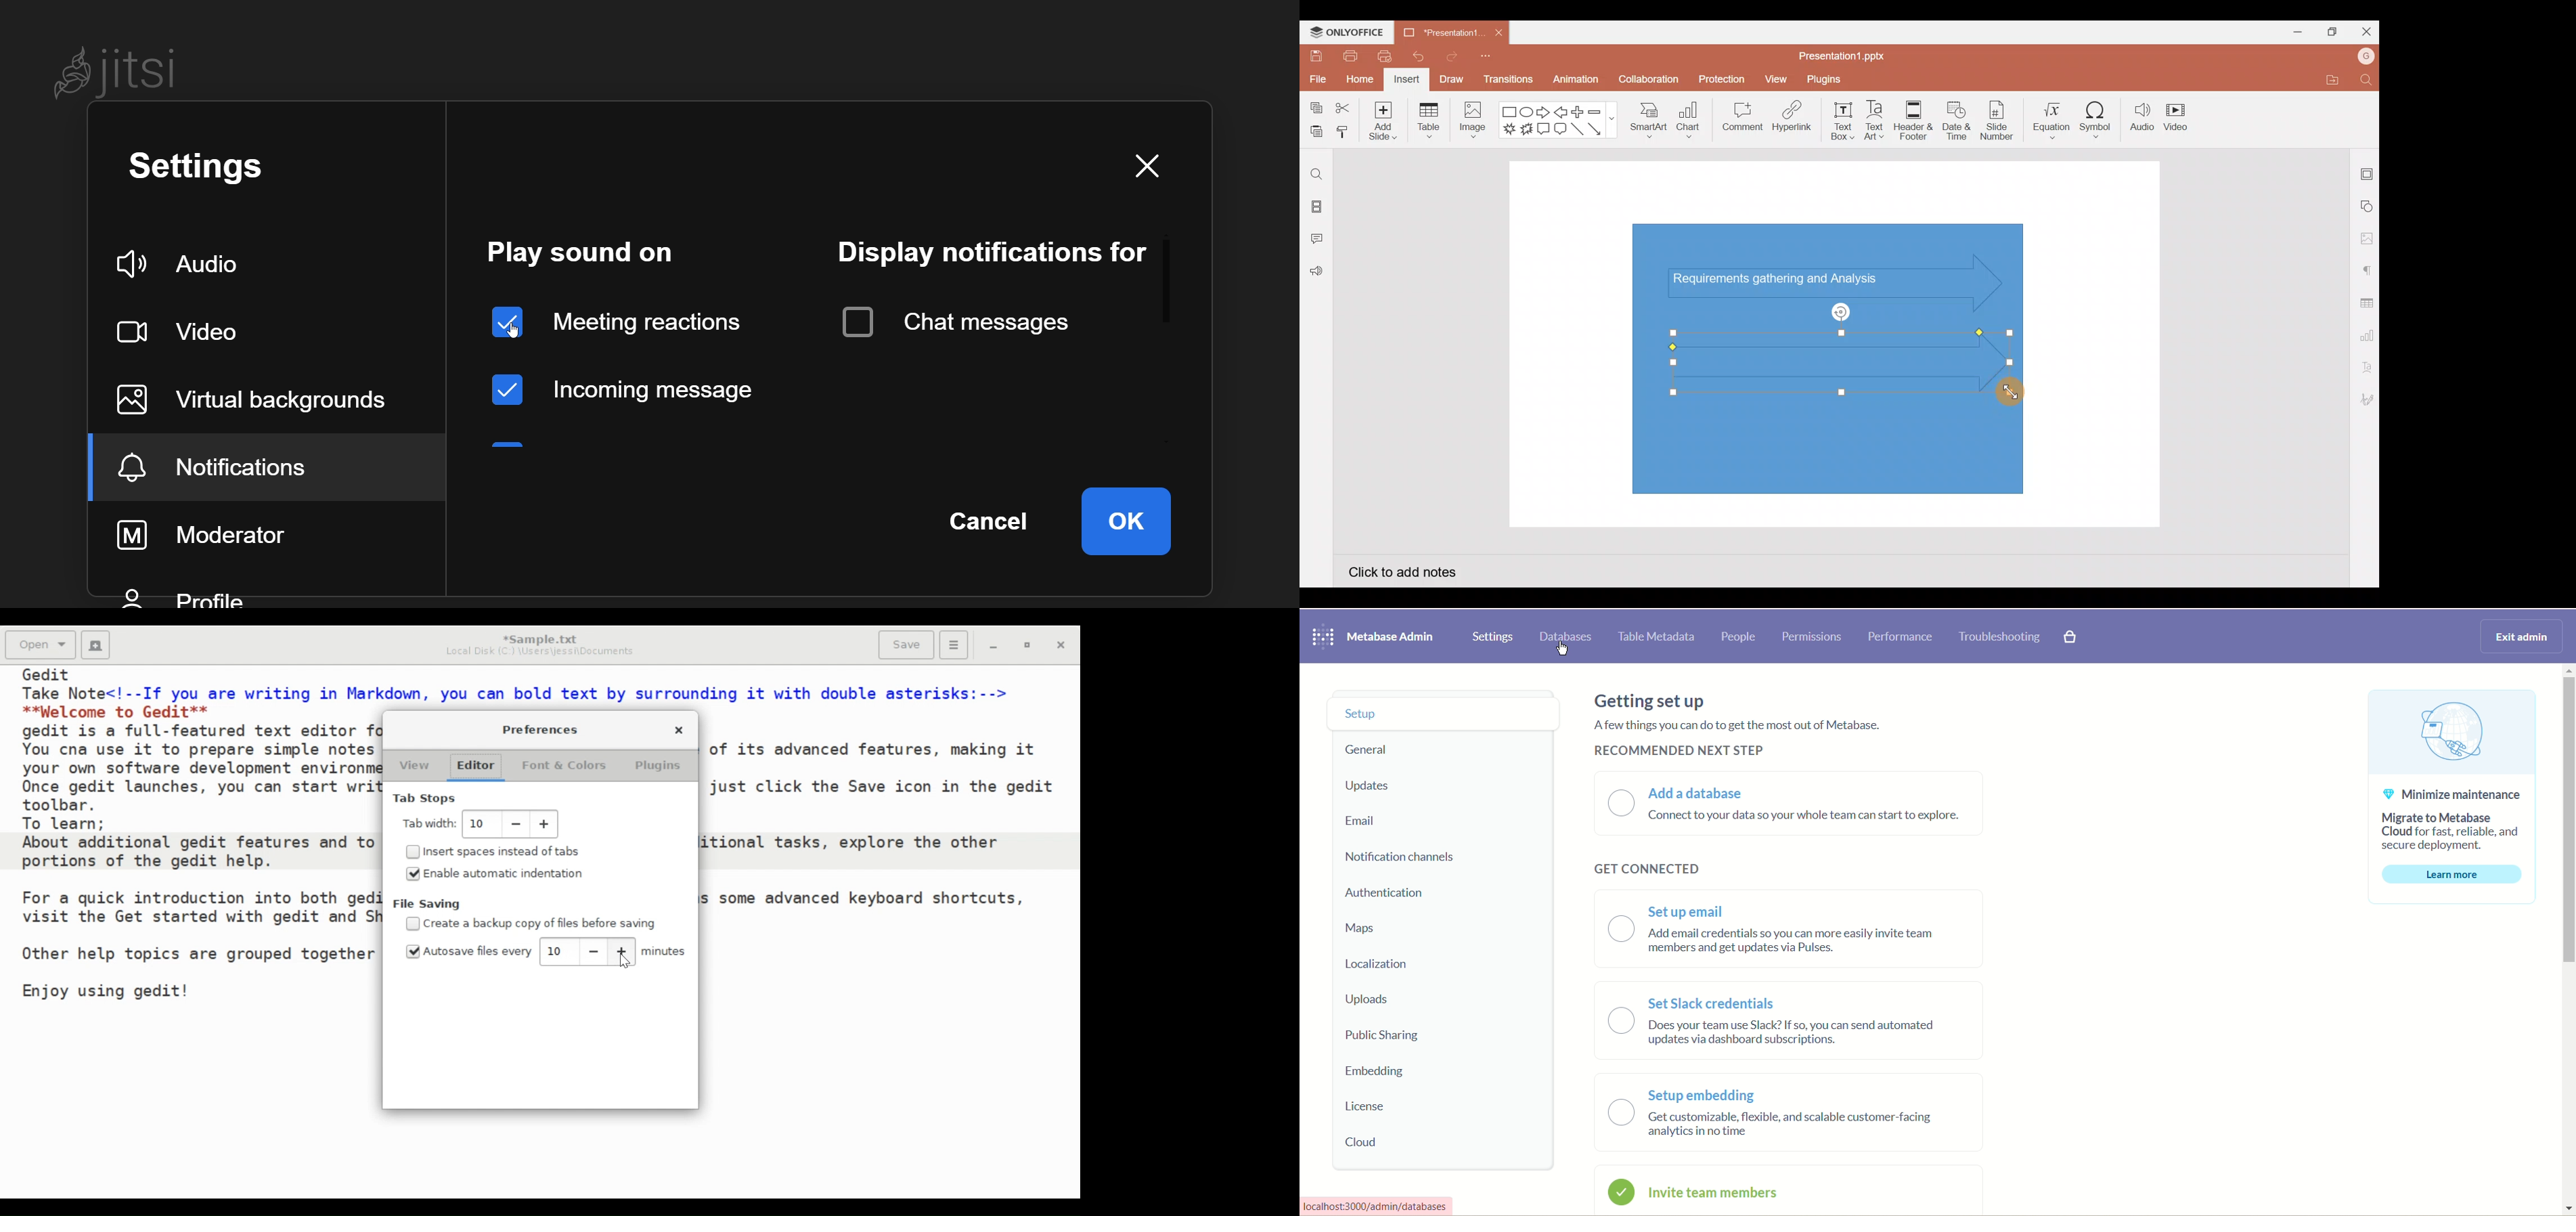 This screenshot has height=1232, width=2576. I want to click on enabled meeting reaction sound, so click(618, 320).